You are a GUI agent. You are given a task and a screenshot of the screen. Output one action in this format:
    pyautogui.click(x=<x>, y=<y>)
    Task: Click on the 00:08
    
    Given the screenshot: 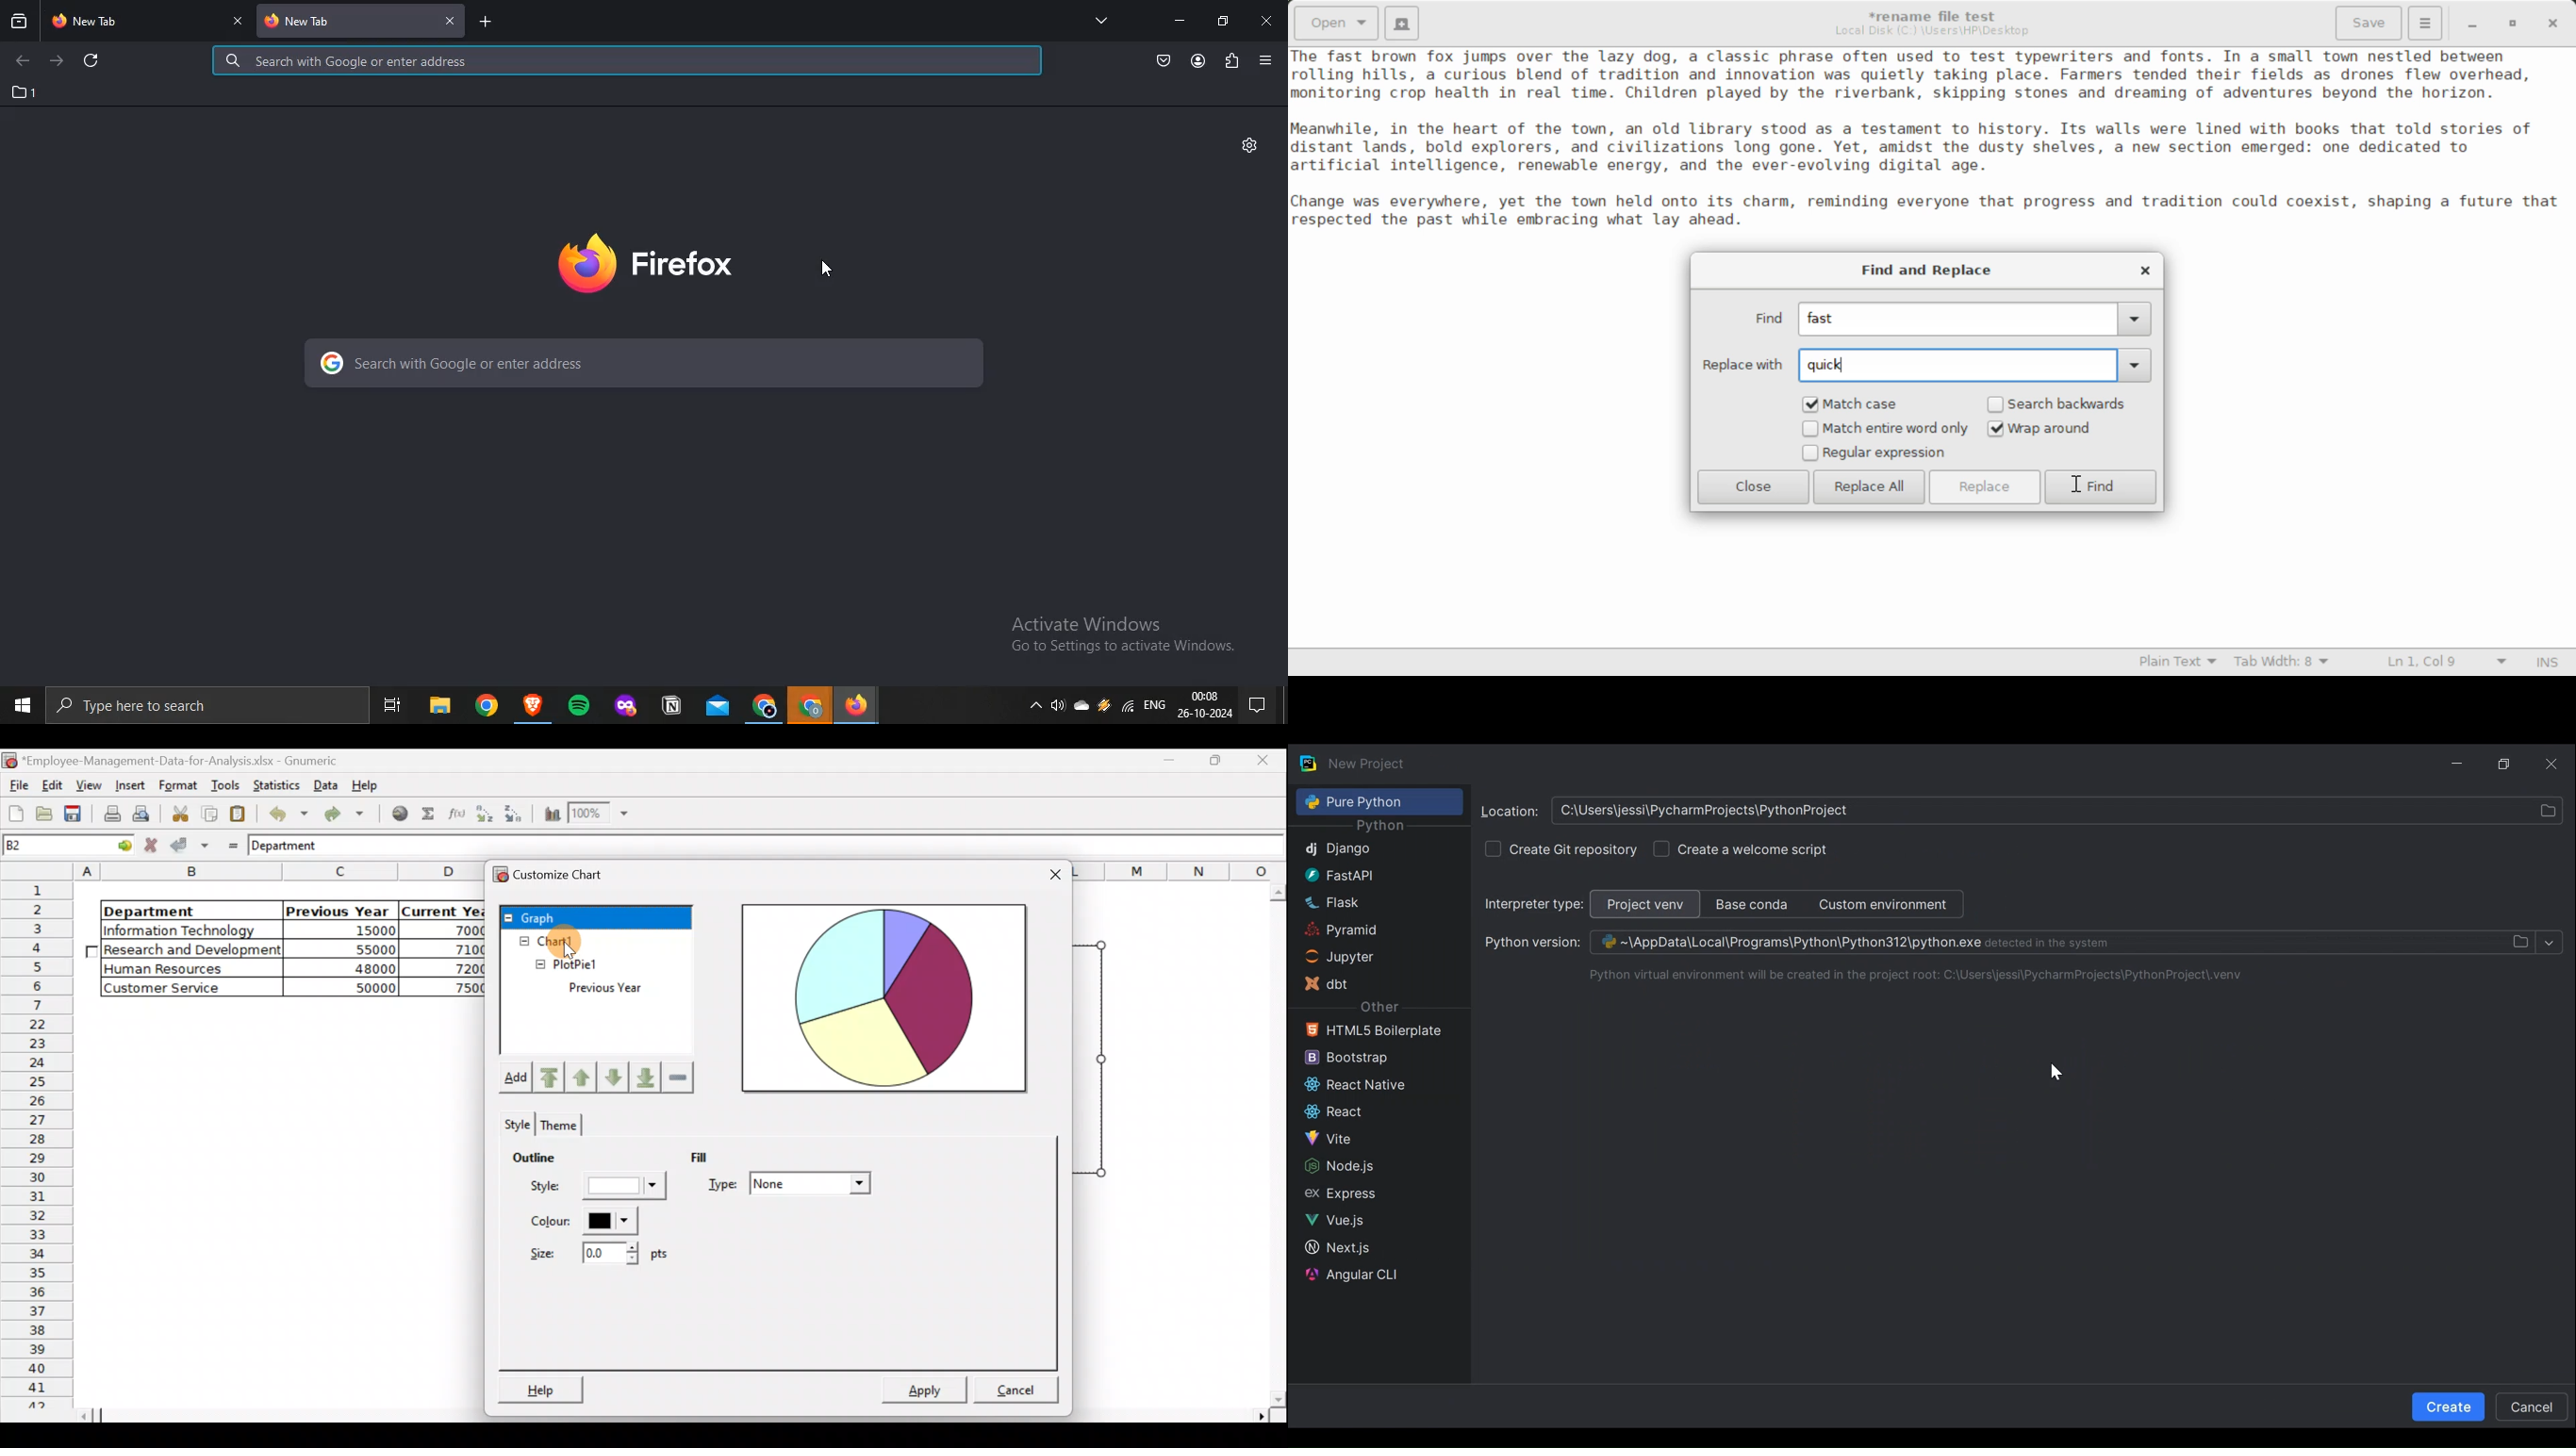 What is the action you would take?
    pyautogui.click(x=1204, y=696)
    